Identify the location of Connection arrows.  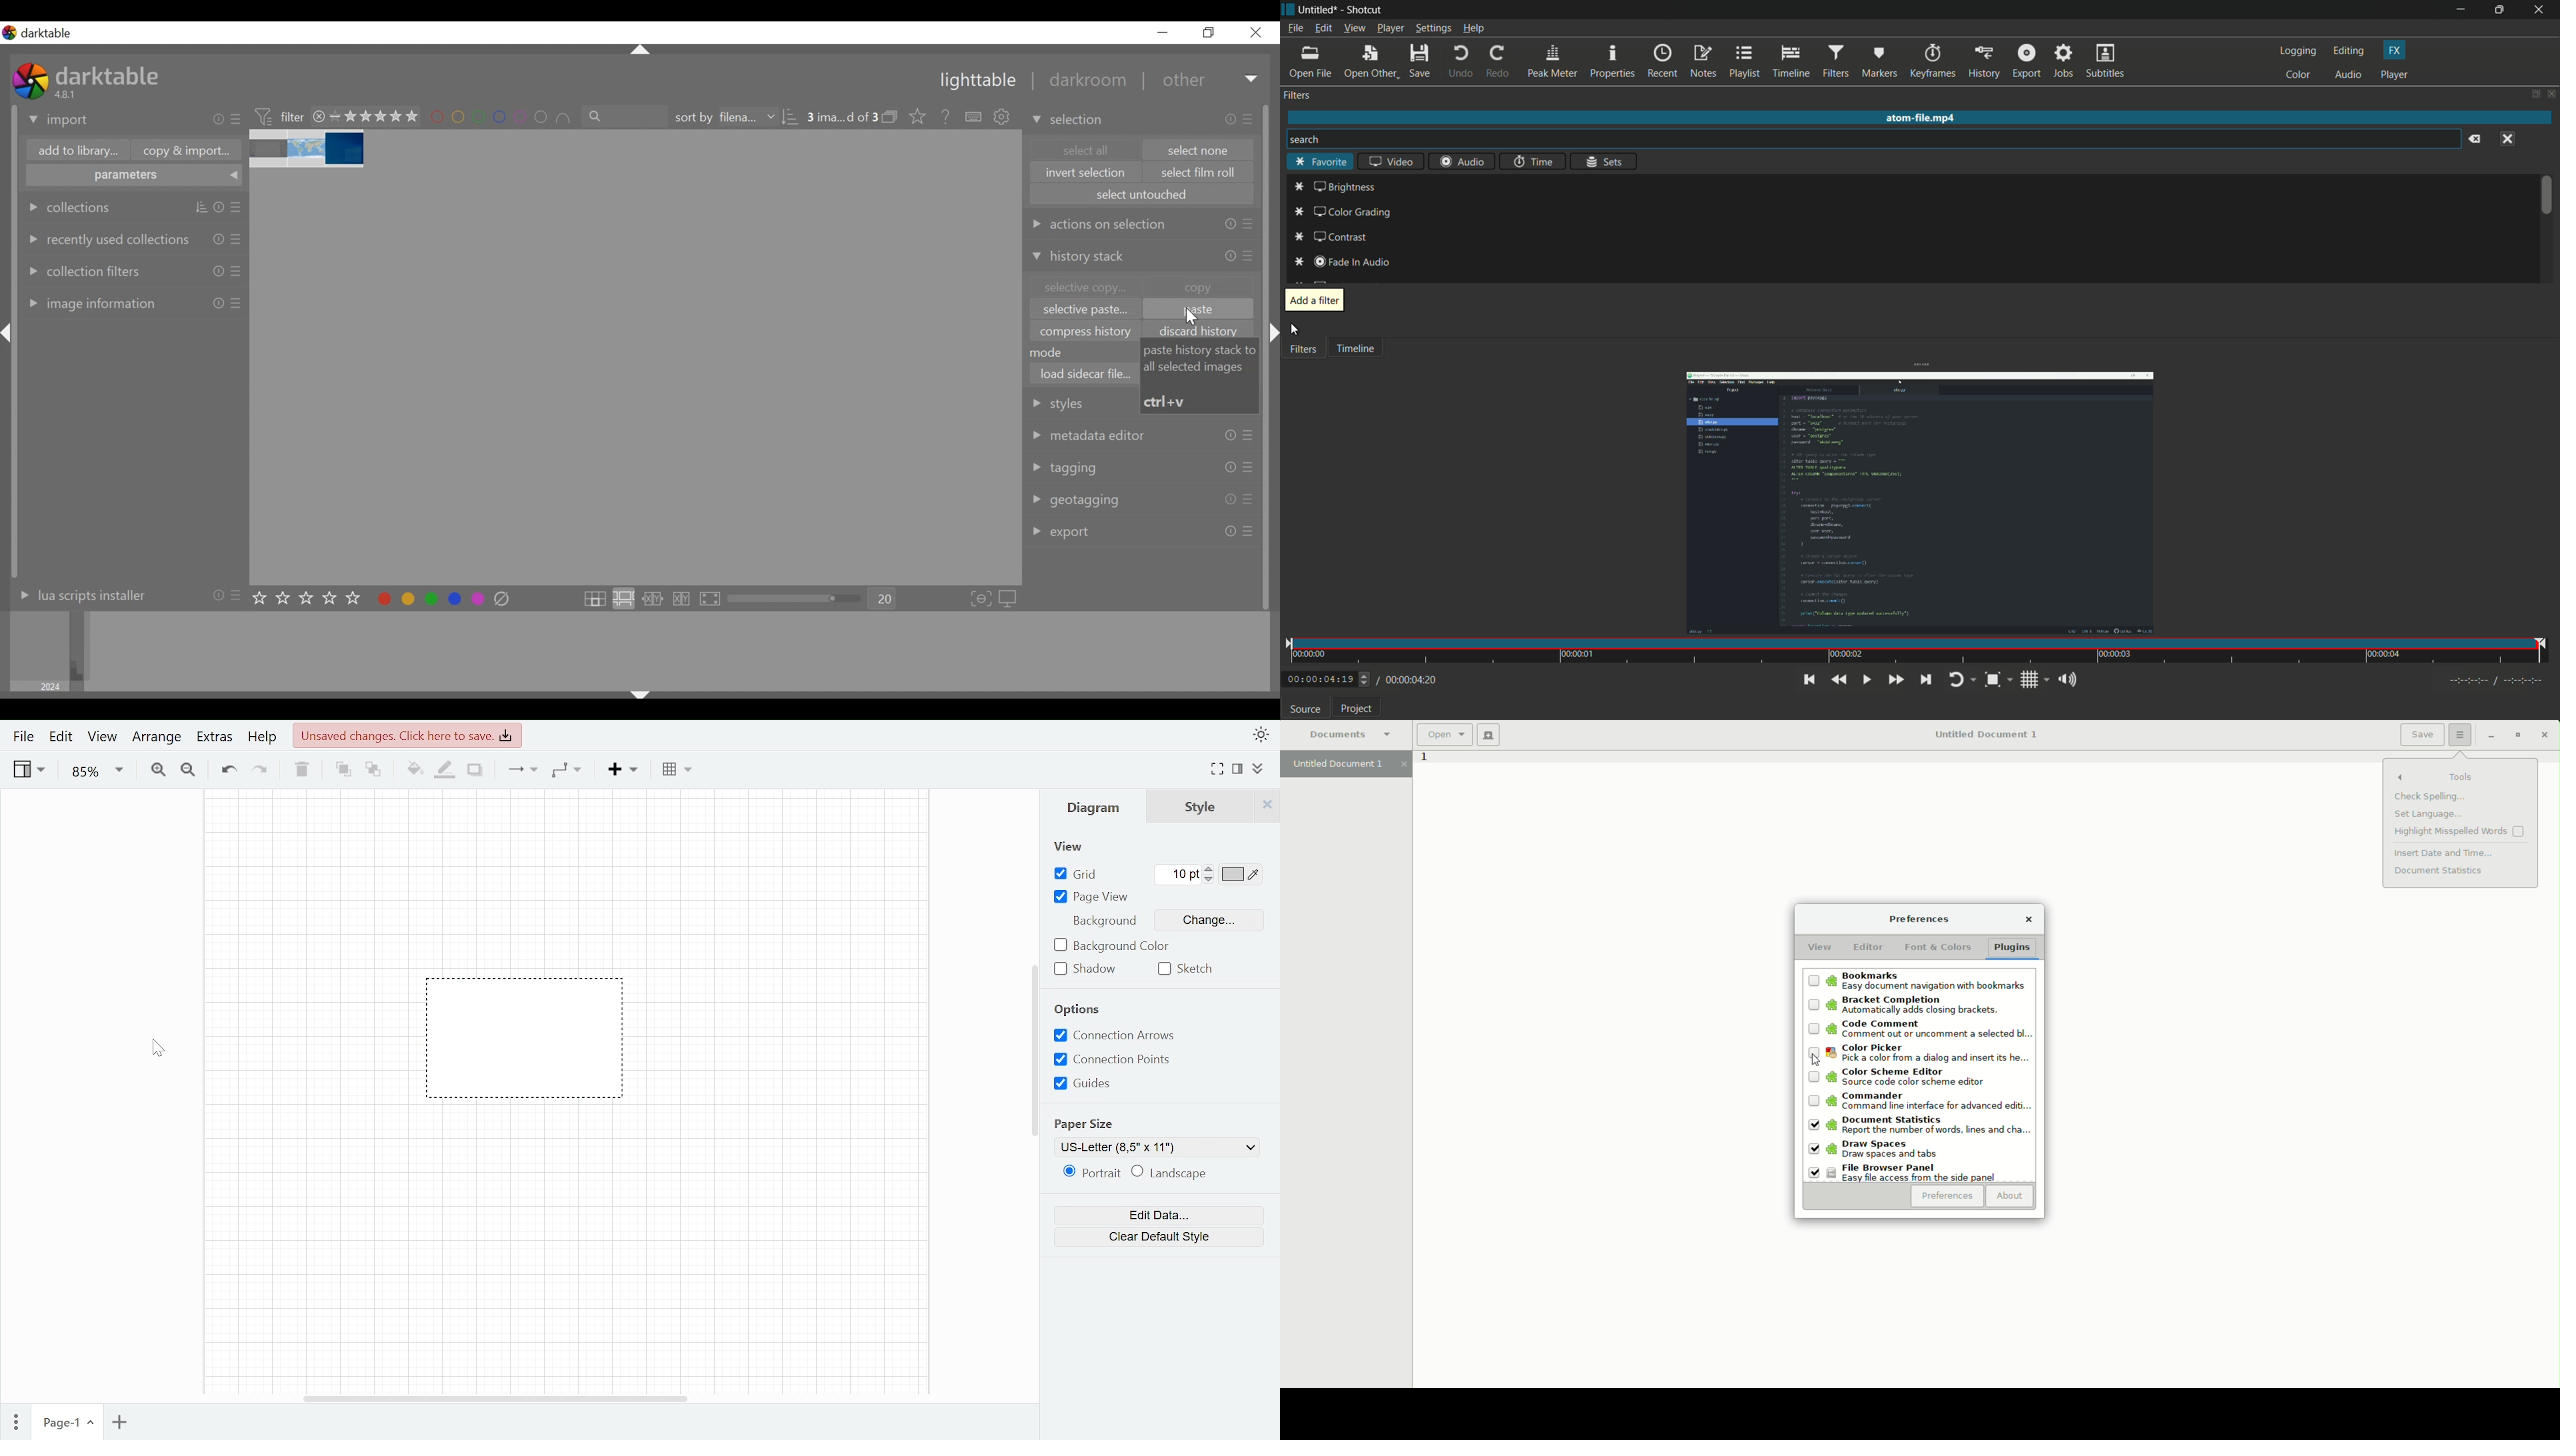
(1129, 1036).